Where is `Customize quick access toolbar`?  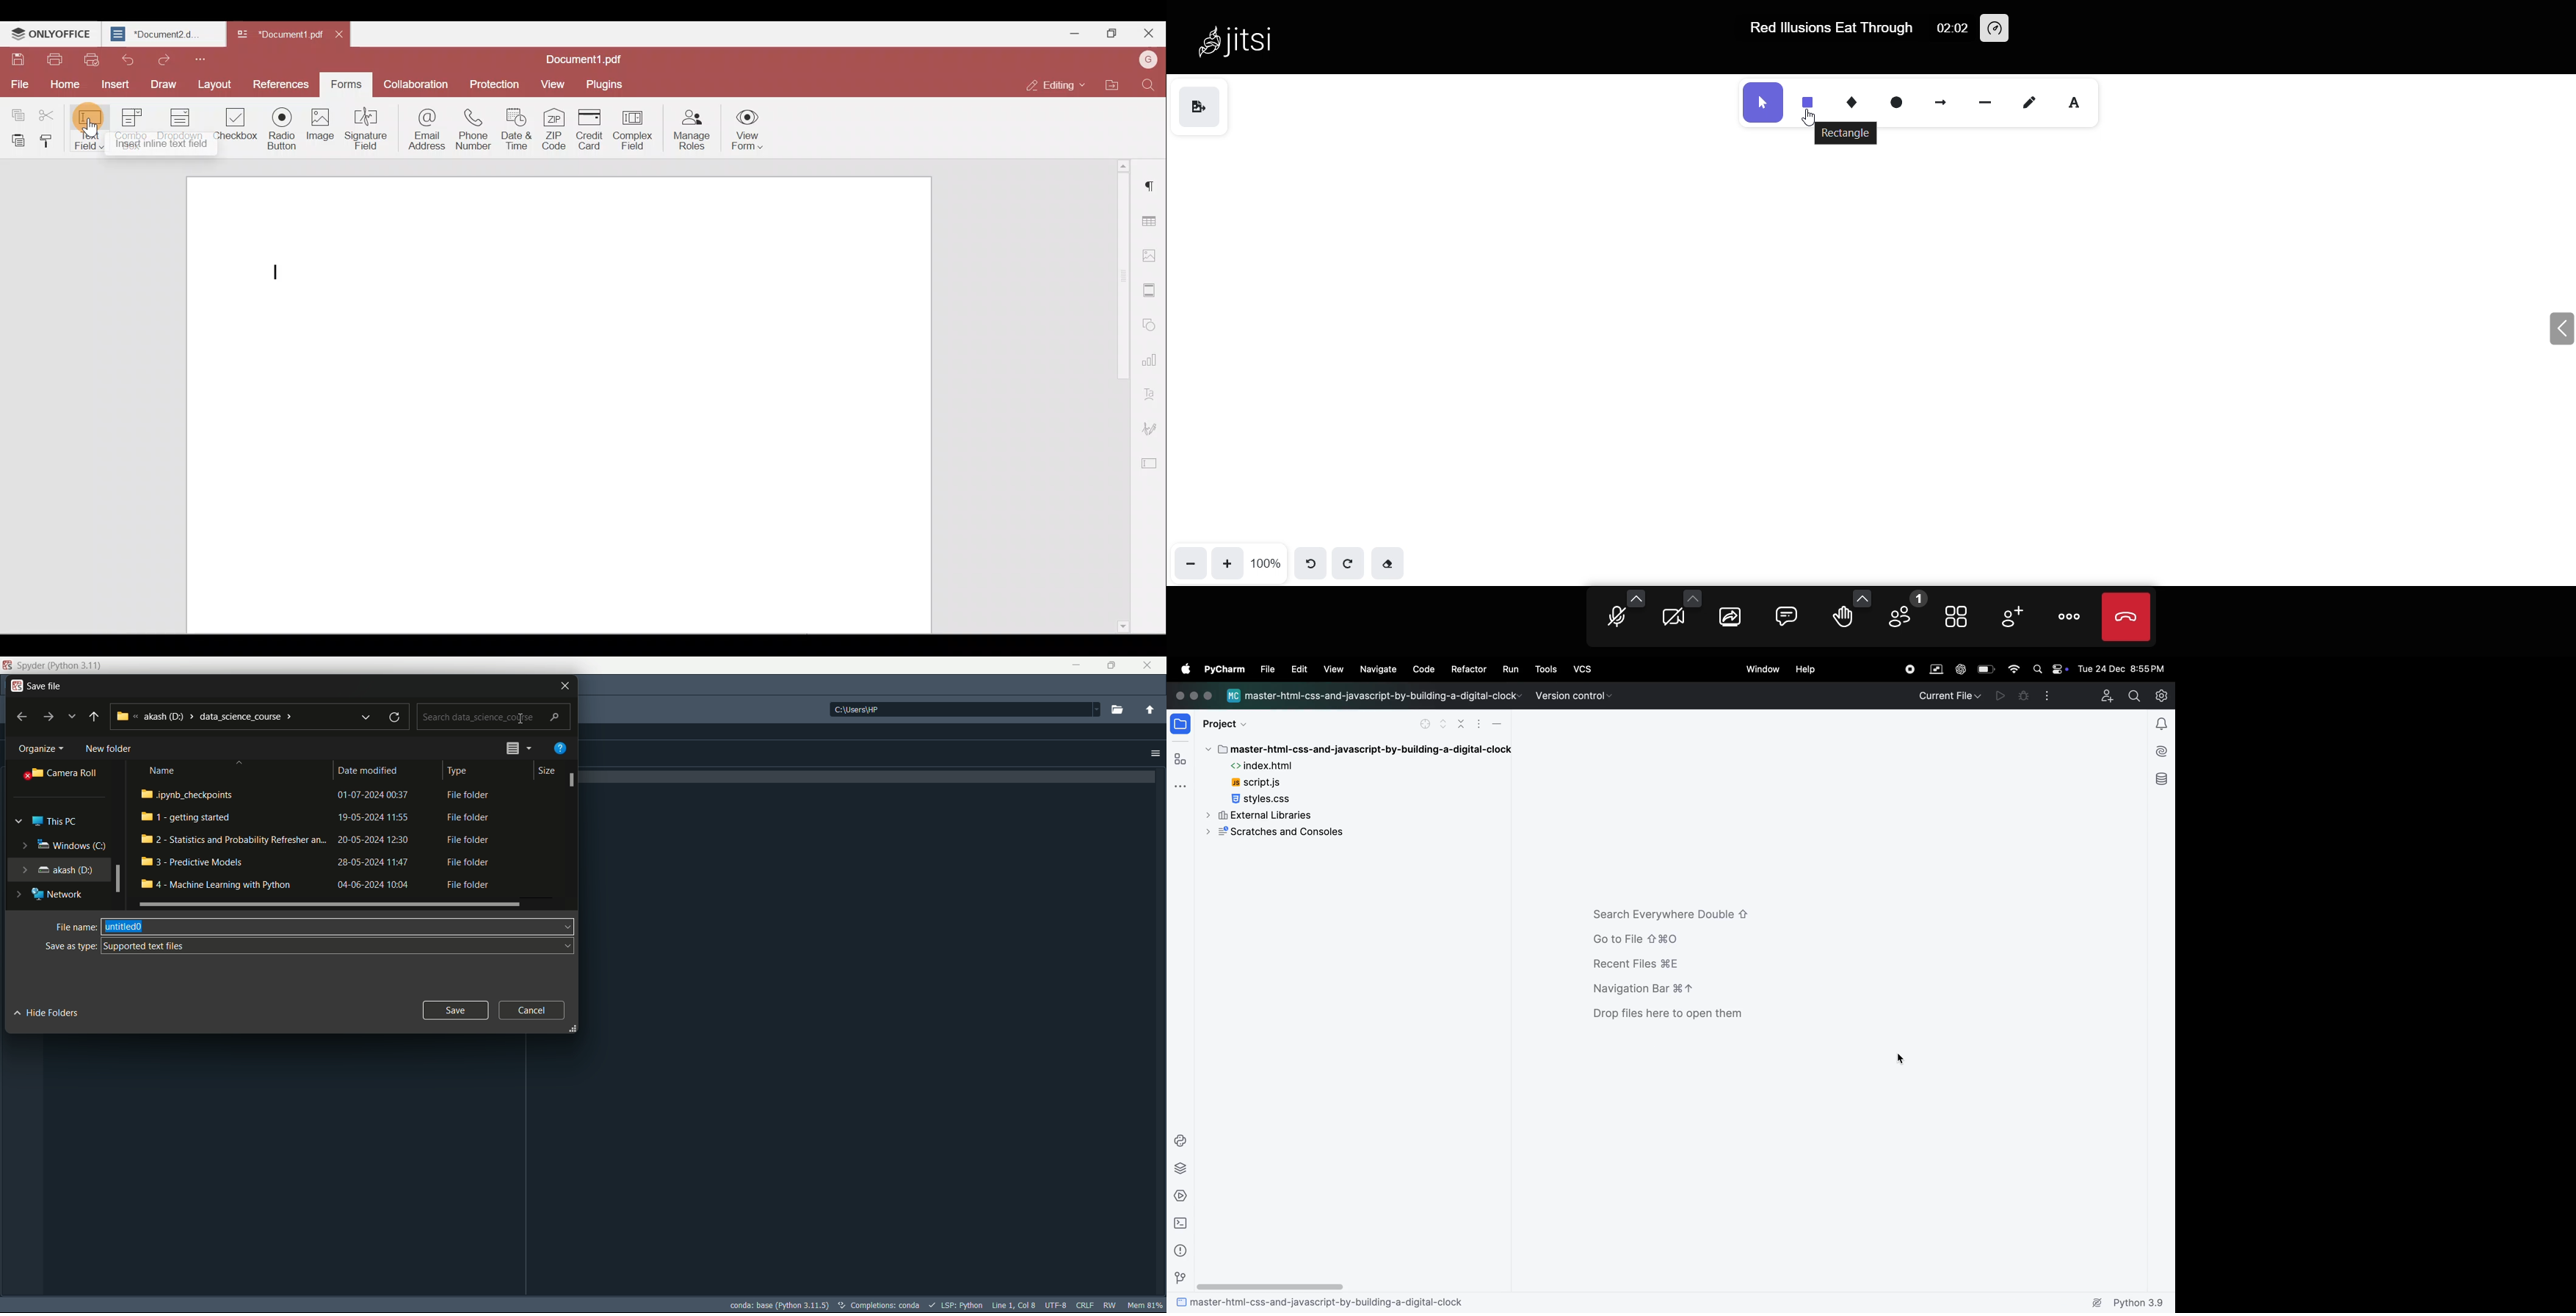
Customize quick access toolbar is located at coordinates (204, 58).